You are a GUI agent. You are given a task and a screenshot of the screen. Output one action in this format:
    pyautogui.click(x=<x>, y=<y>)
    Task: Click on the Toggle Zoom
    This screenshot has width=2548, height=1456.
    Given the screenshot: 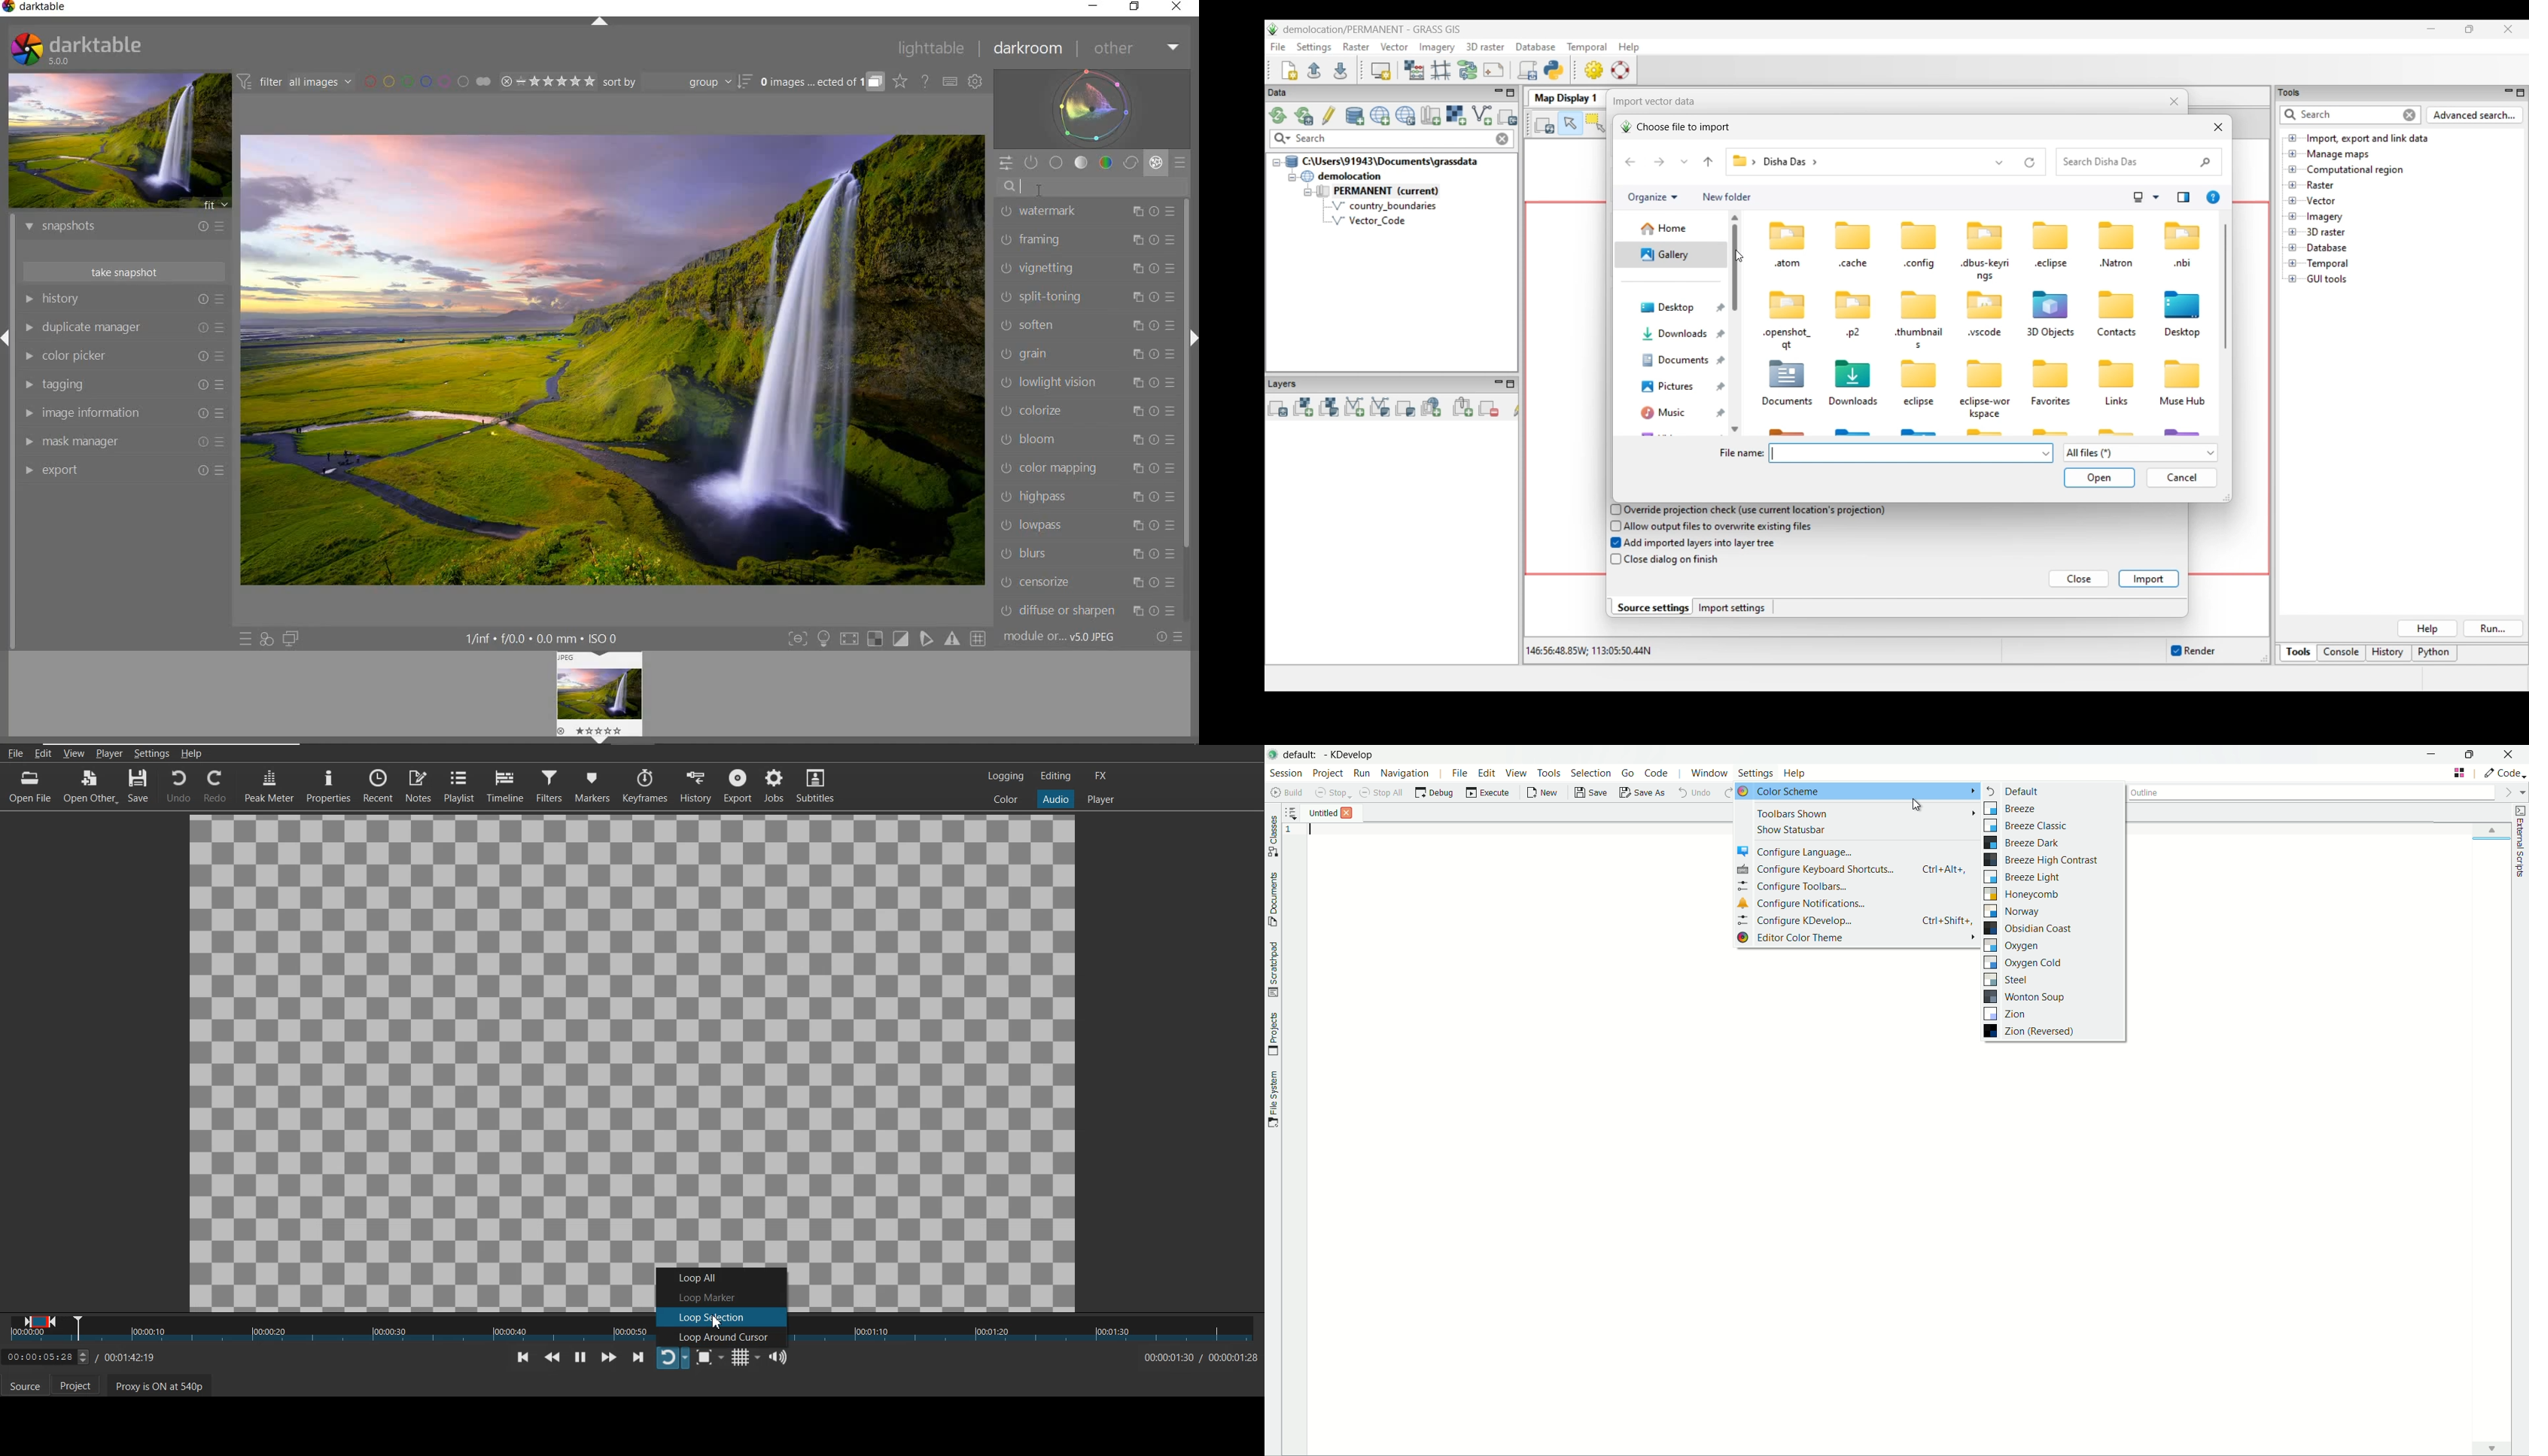 What is the action you would take?
    pyautogui.click(x=709, y=1358)
    